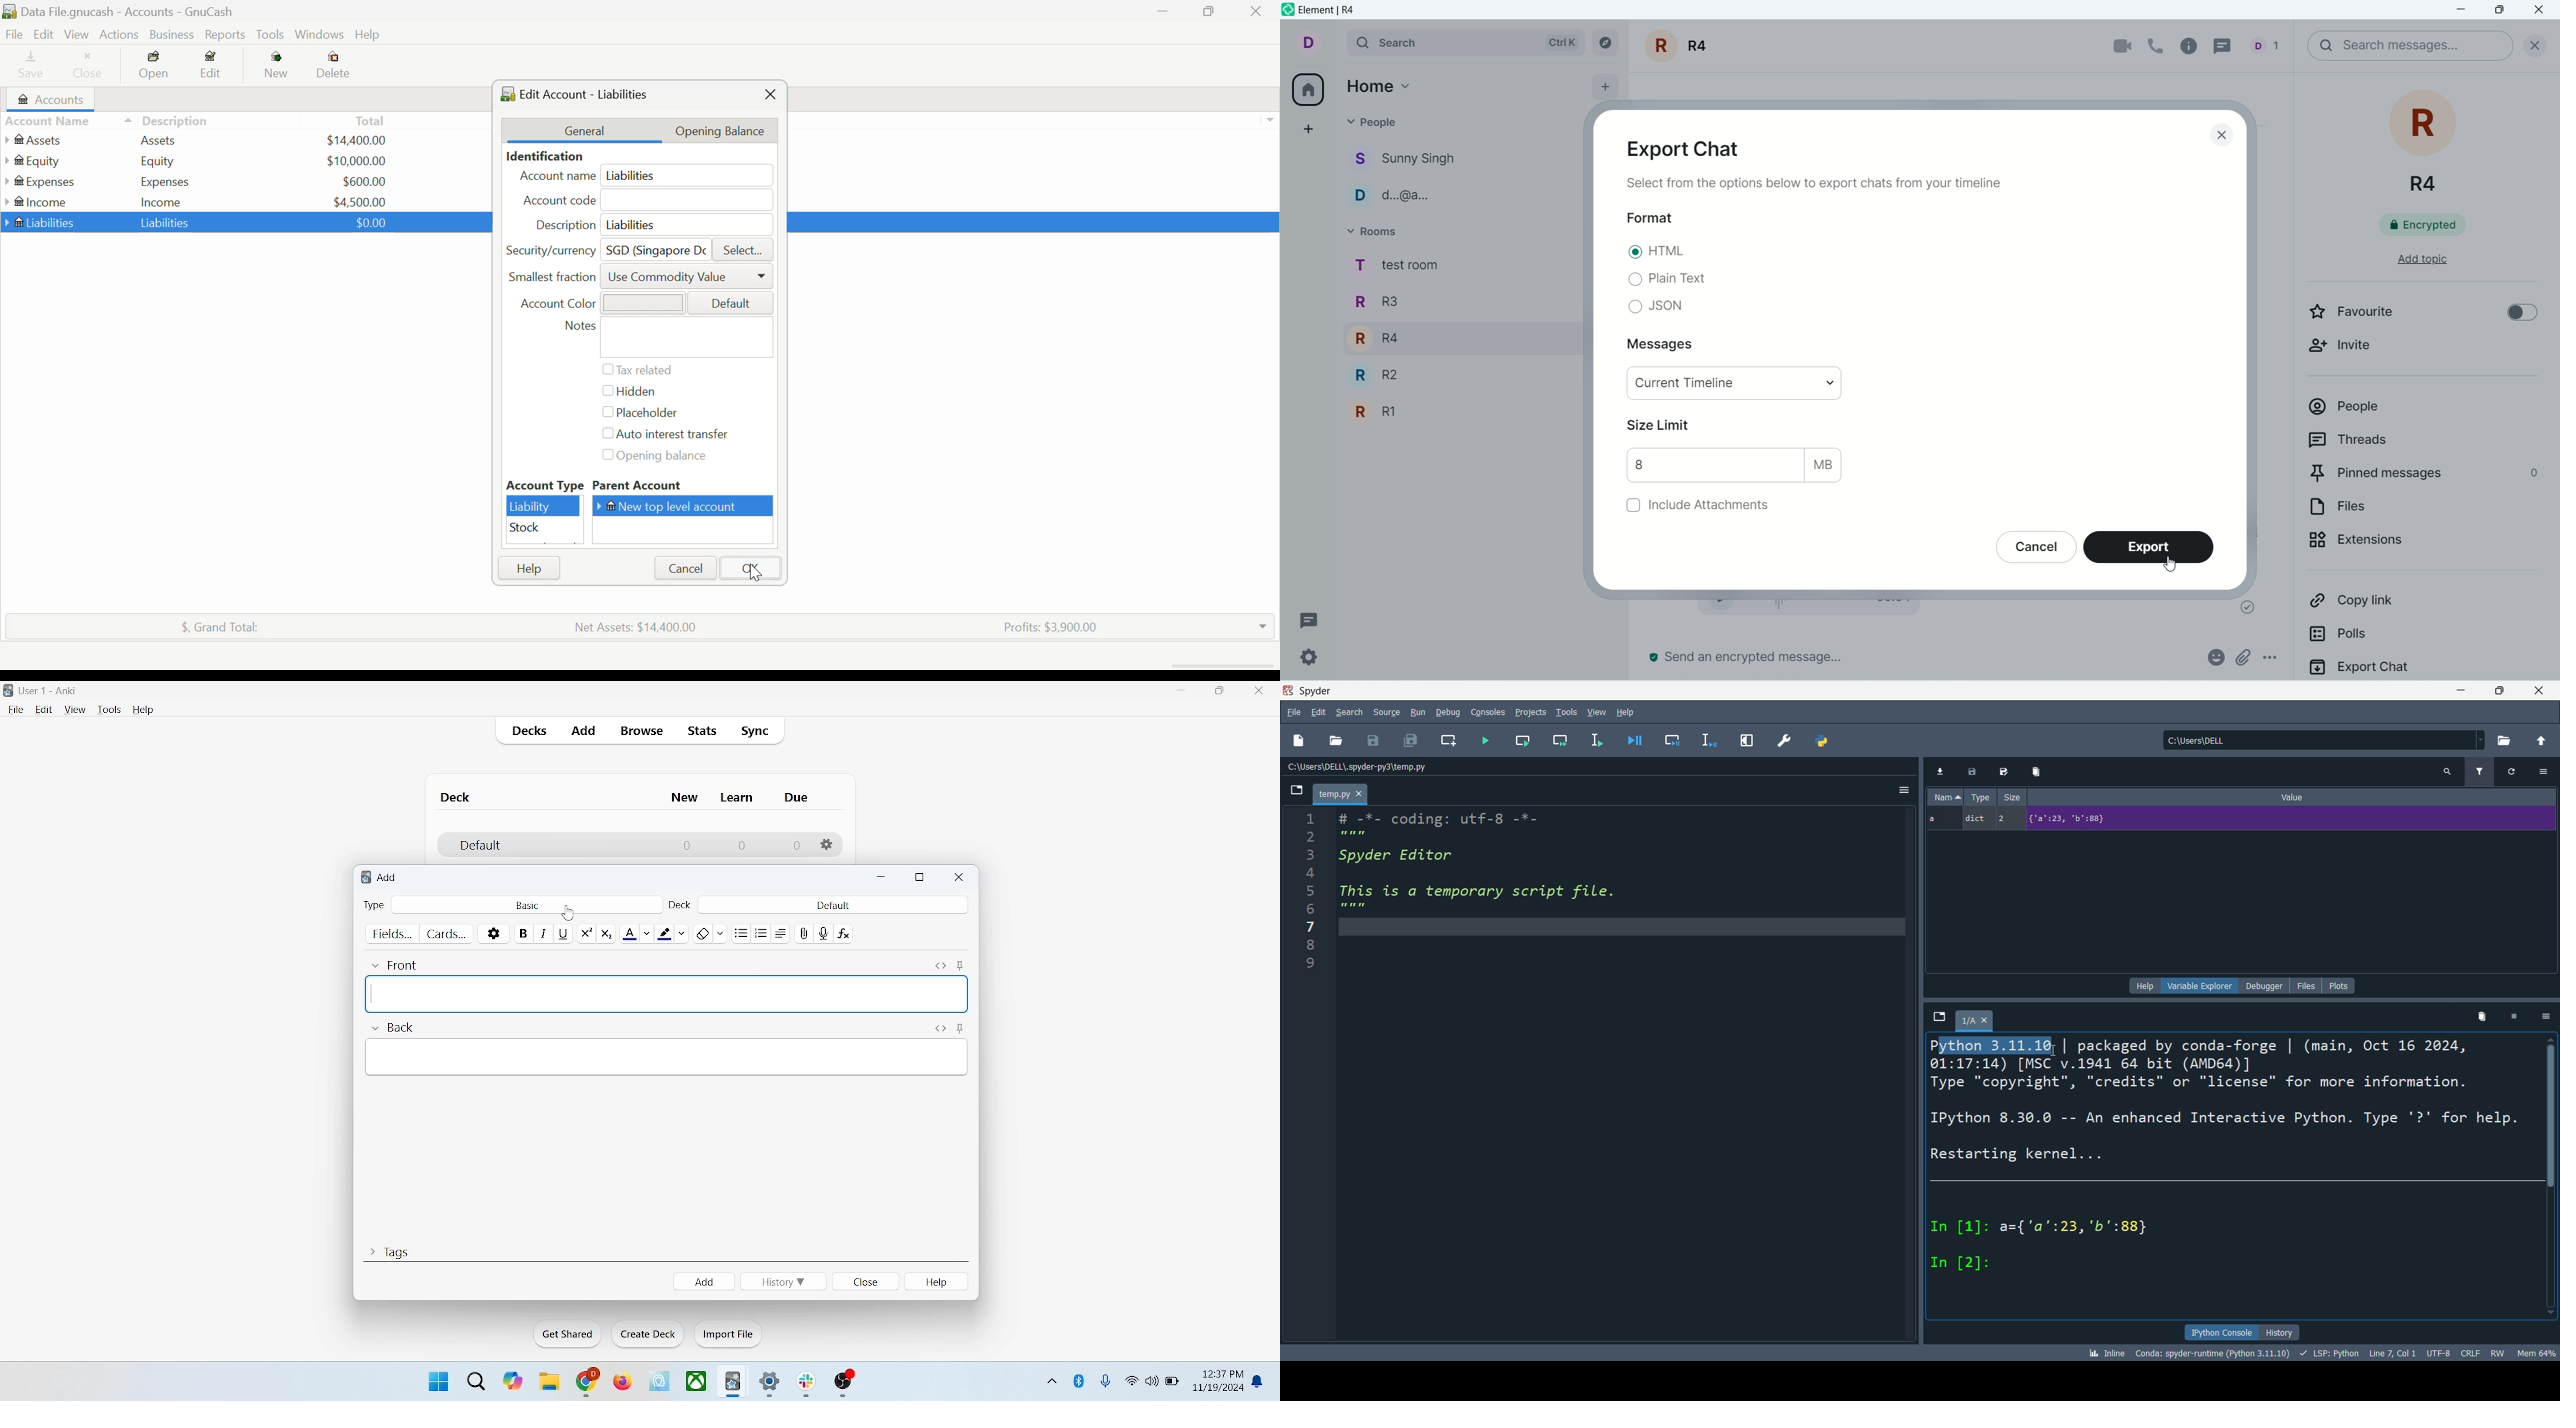 Image resolution: width=2576 pixels, height=1428 pixels. I want to click on conda: spyder-runtime (Python 3.11.10), so click(2209, 1354).